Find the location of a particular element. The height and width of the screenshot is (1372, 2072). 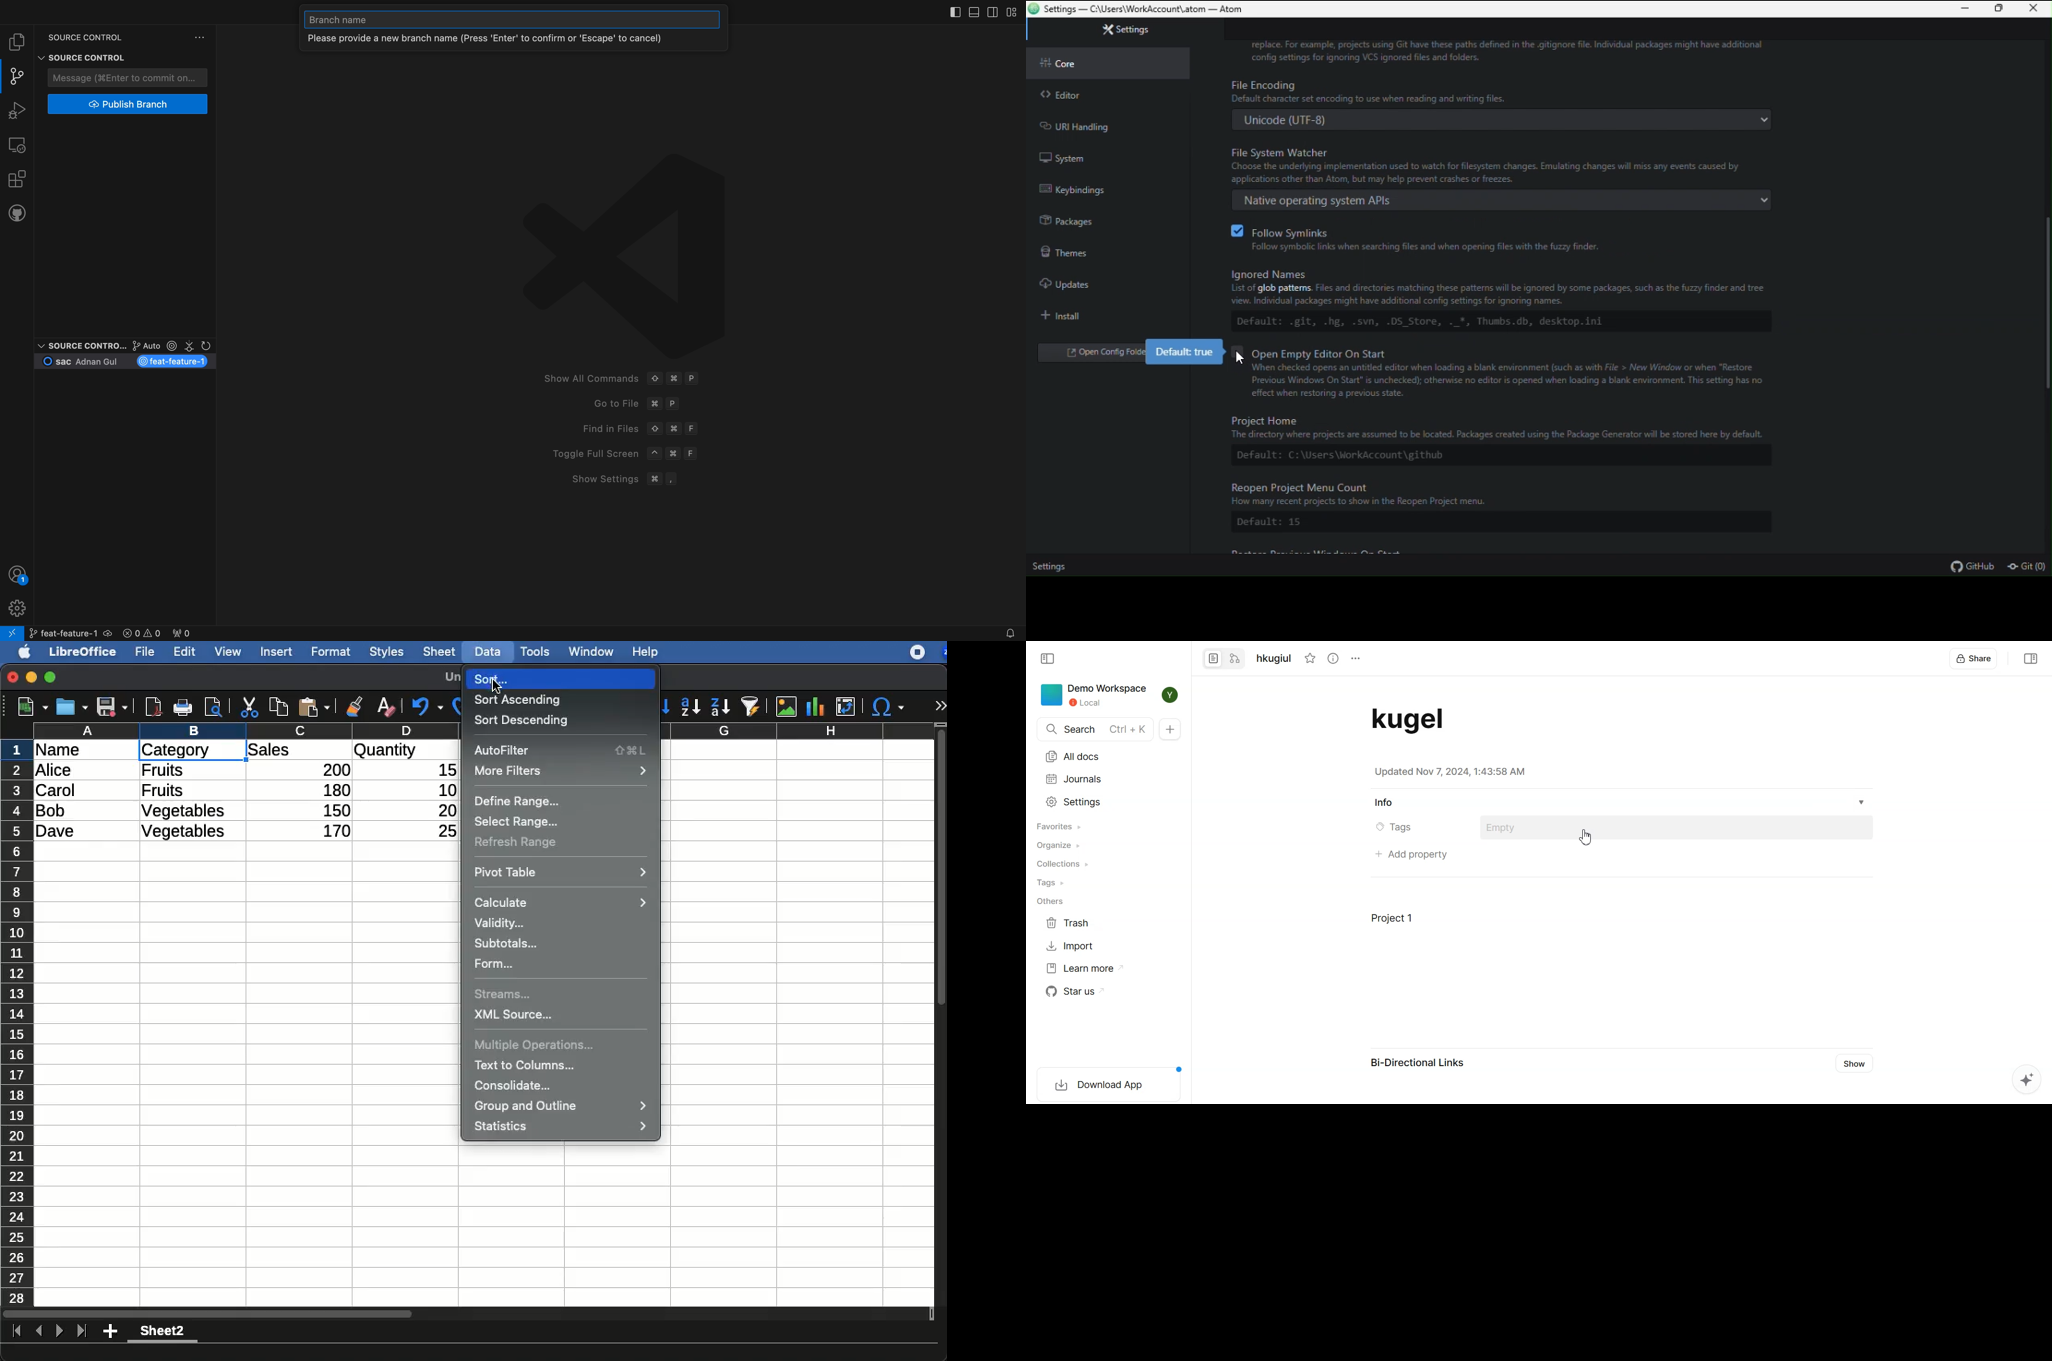

print preview is located at coordinates (213, 708).